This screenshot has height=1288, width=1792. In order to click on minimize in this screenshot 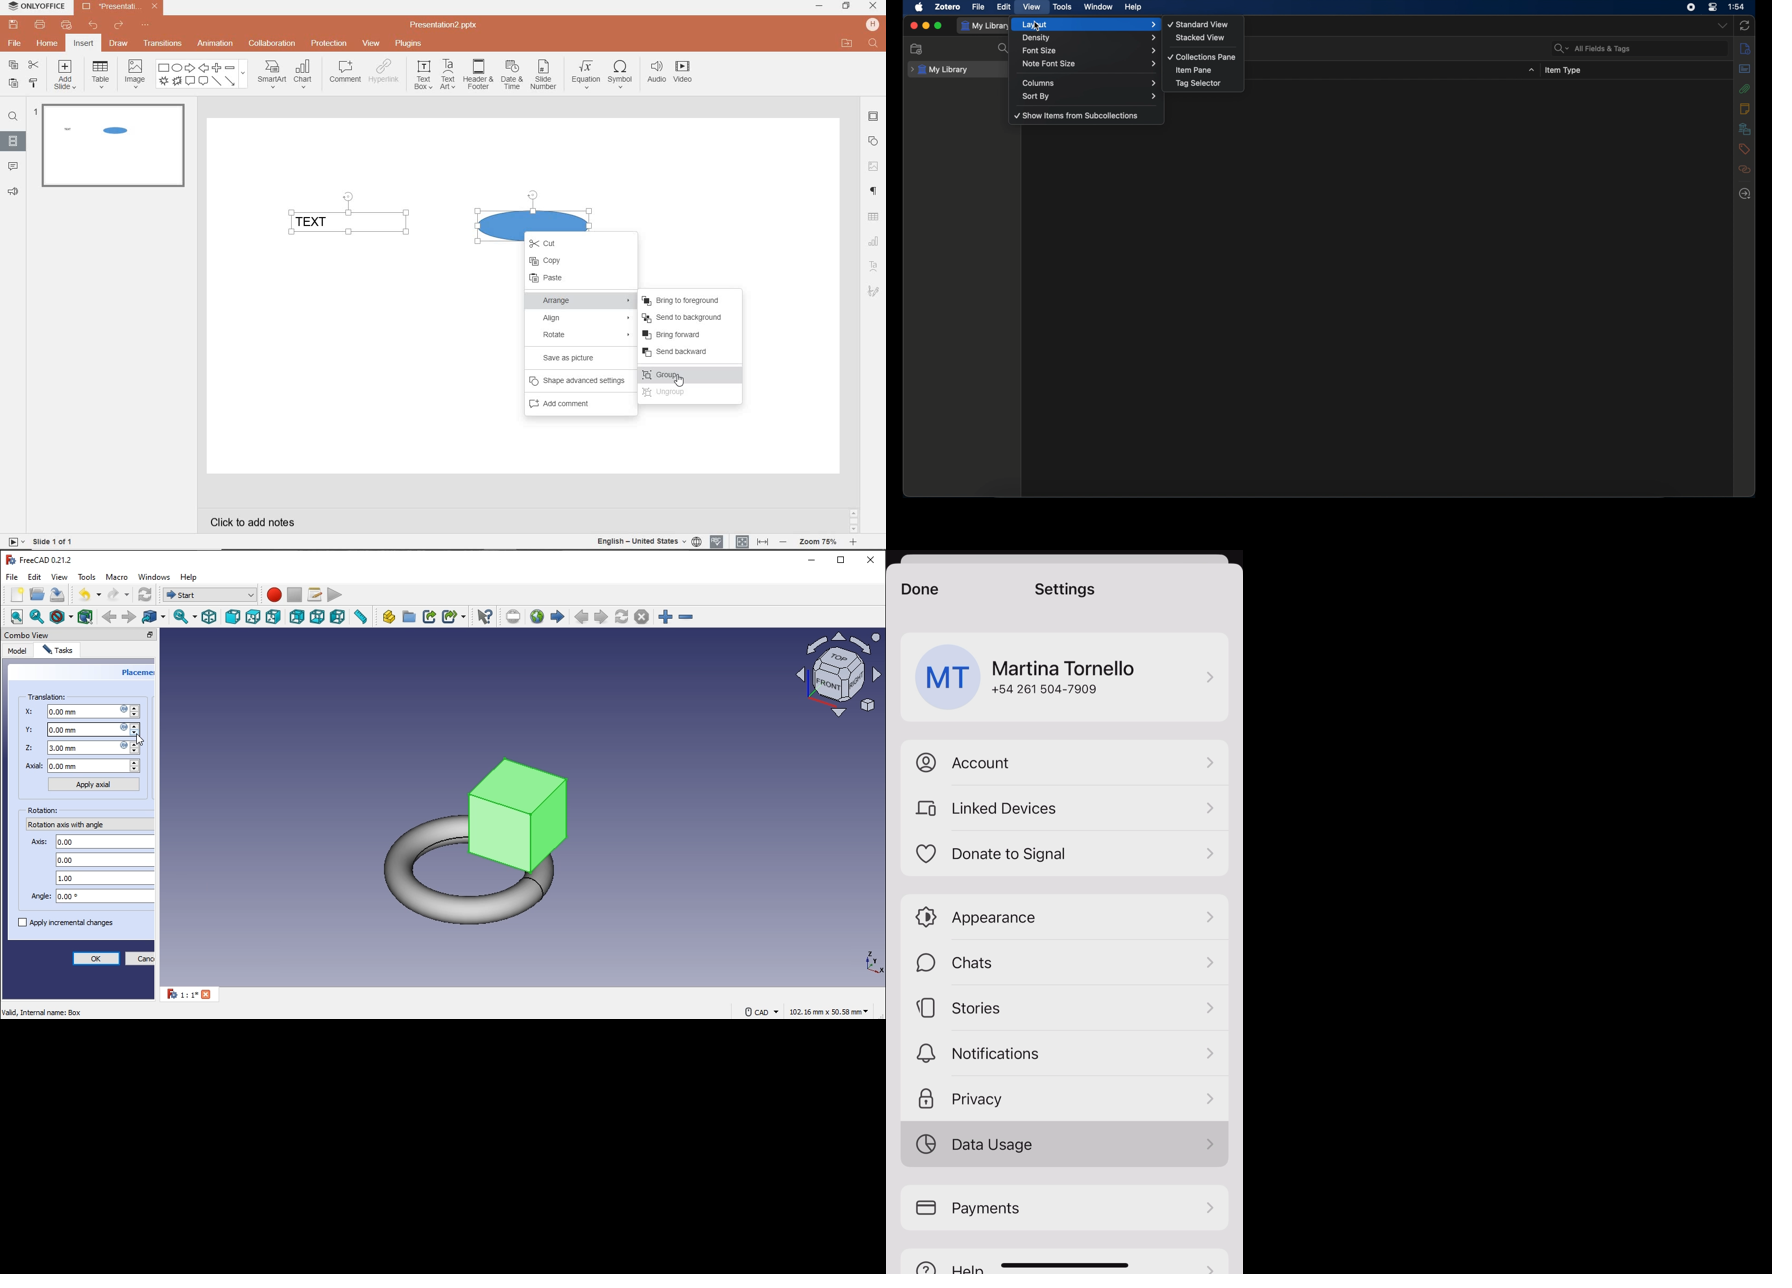, I will do `click(812, 559)`.